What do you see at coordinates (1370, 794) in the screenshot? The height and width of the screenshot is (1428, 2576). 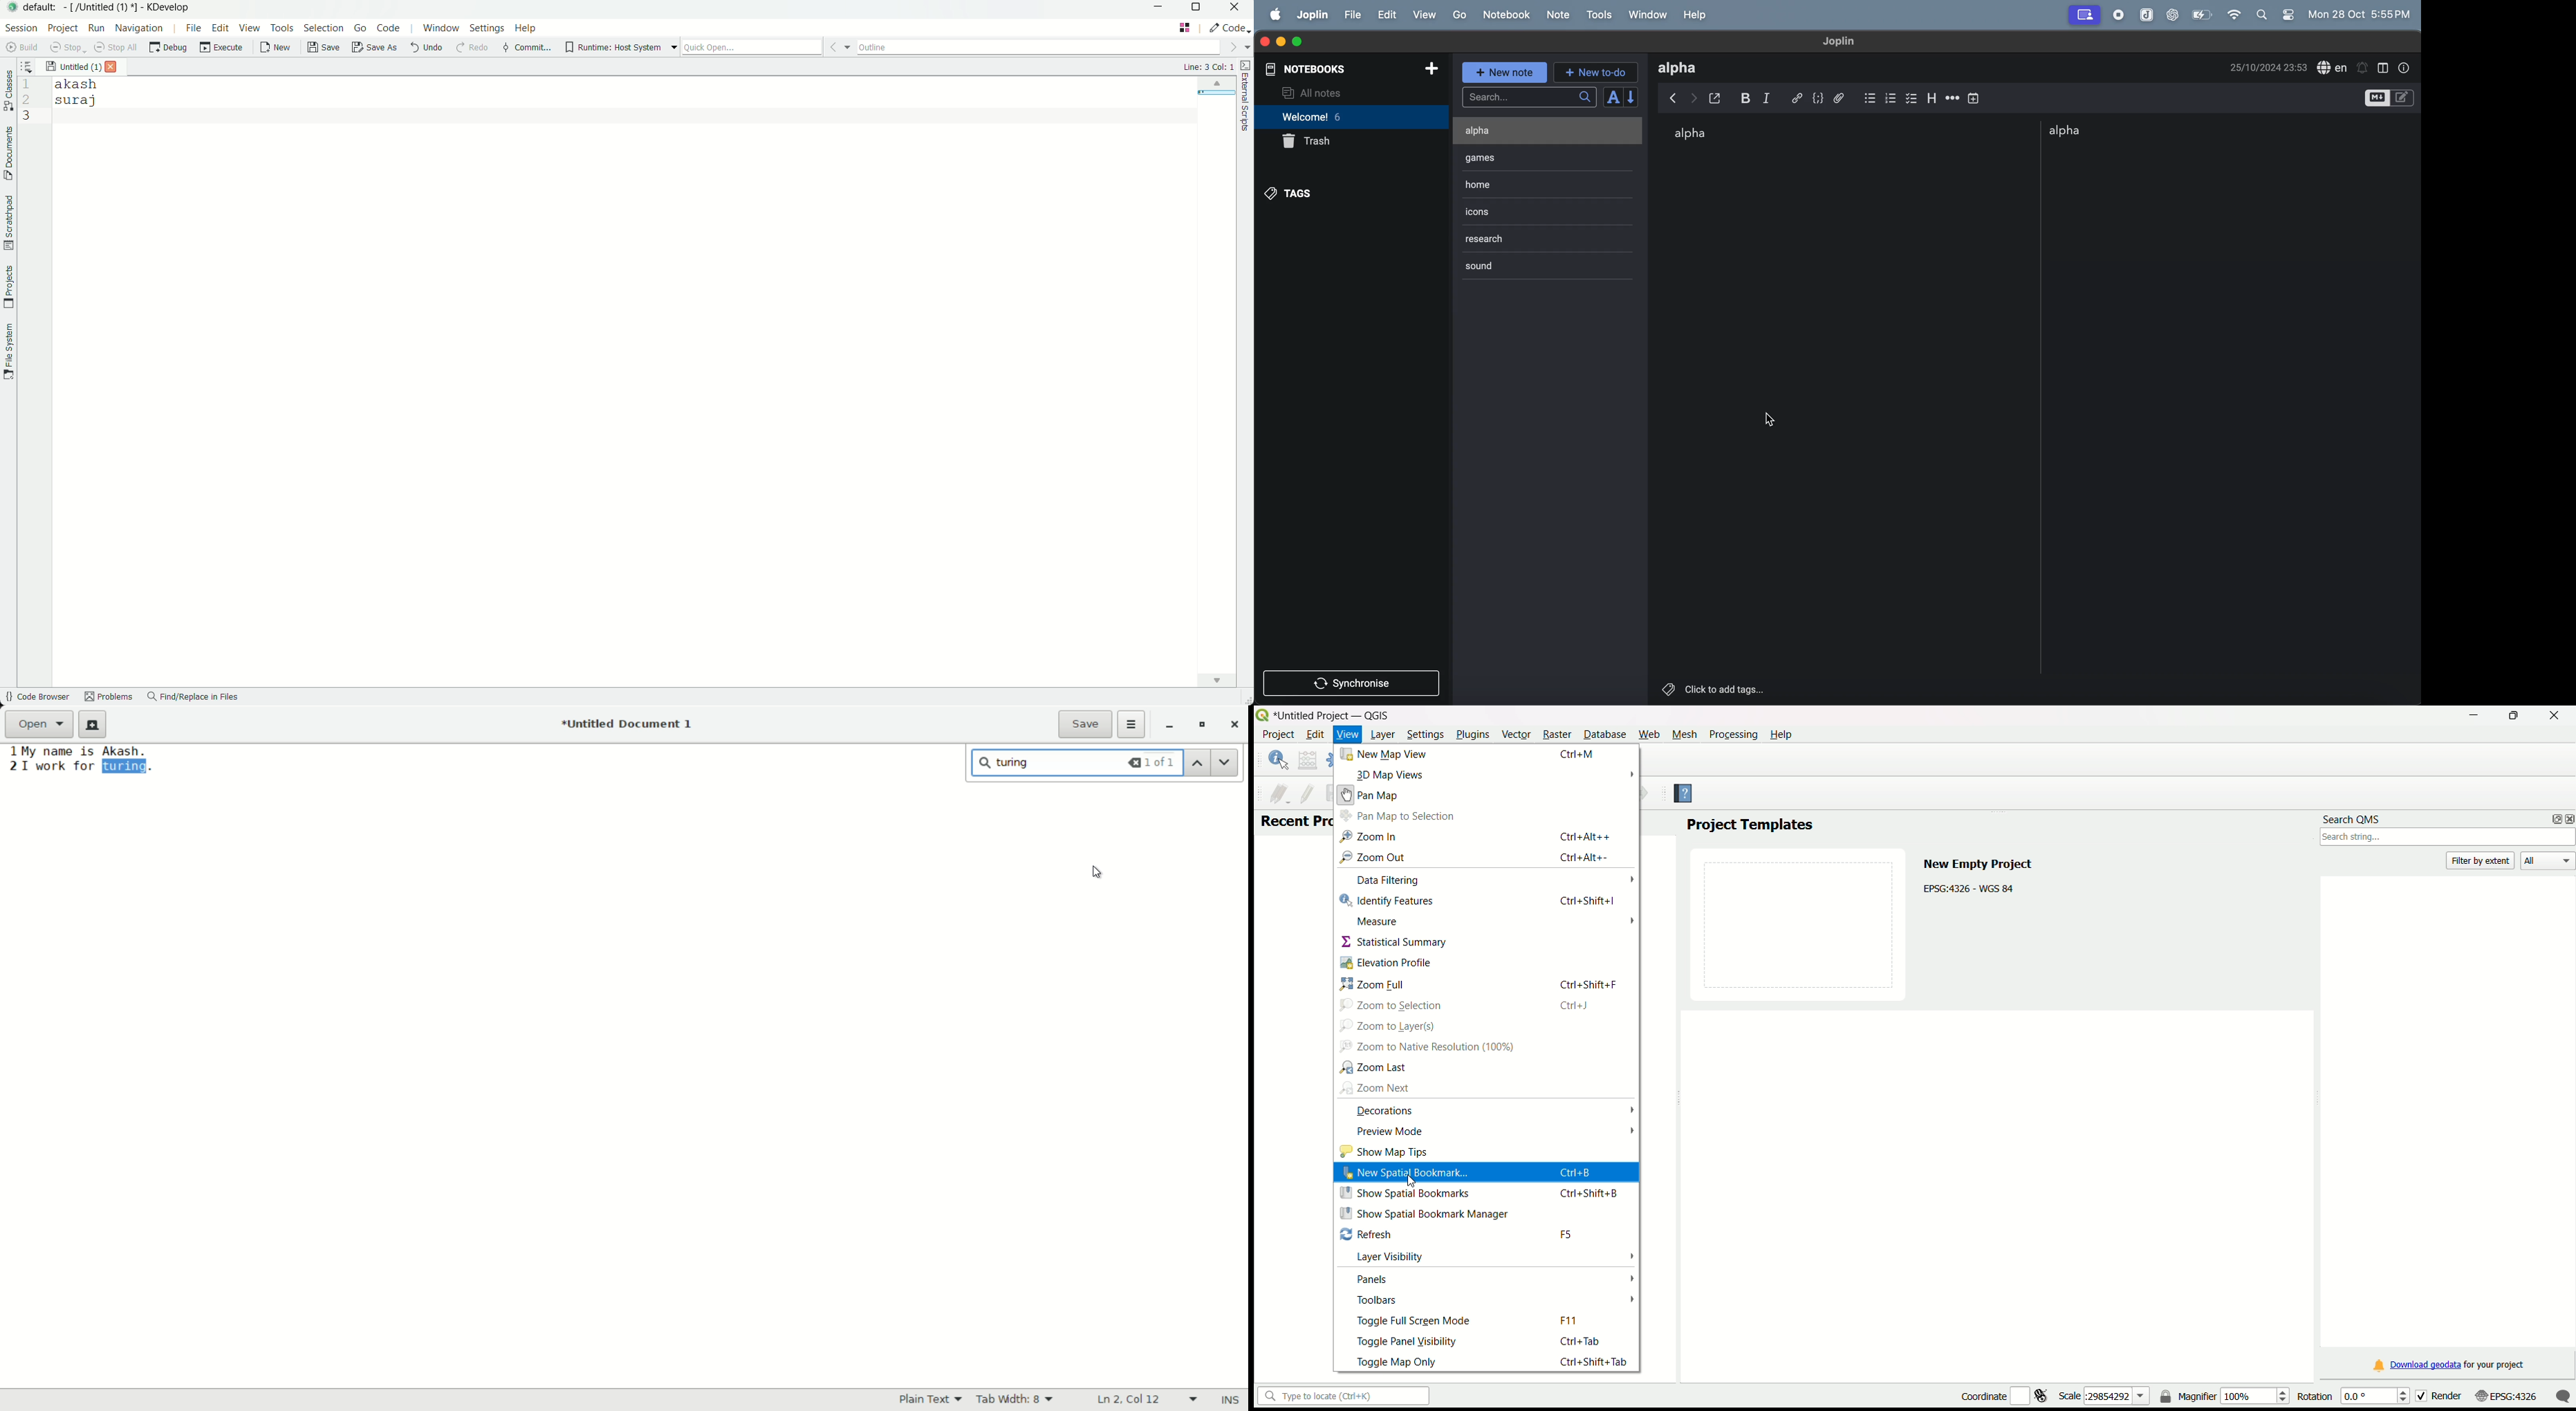 I see `Pan Map` at bounding box center [1370, 794].